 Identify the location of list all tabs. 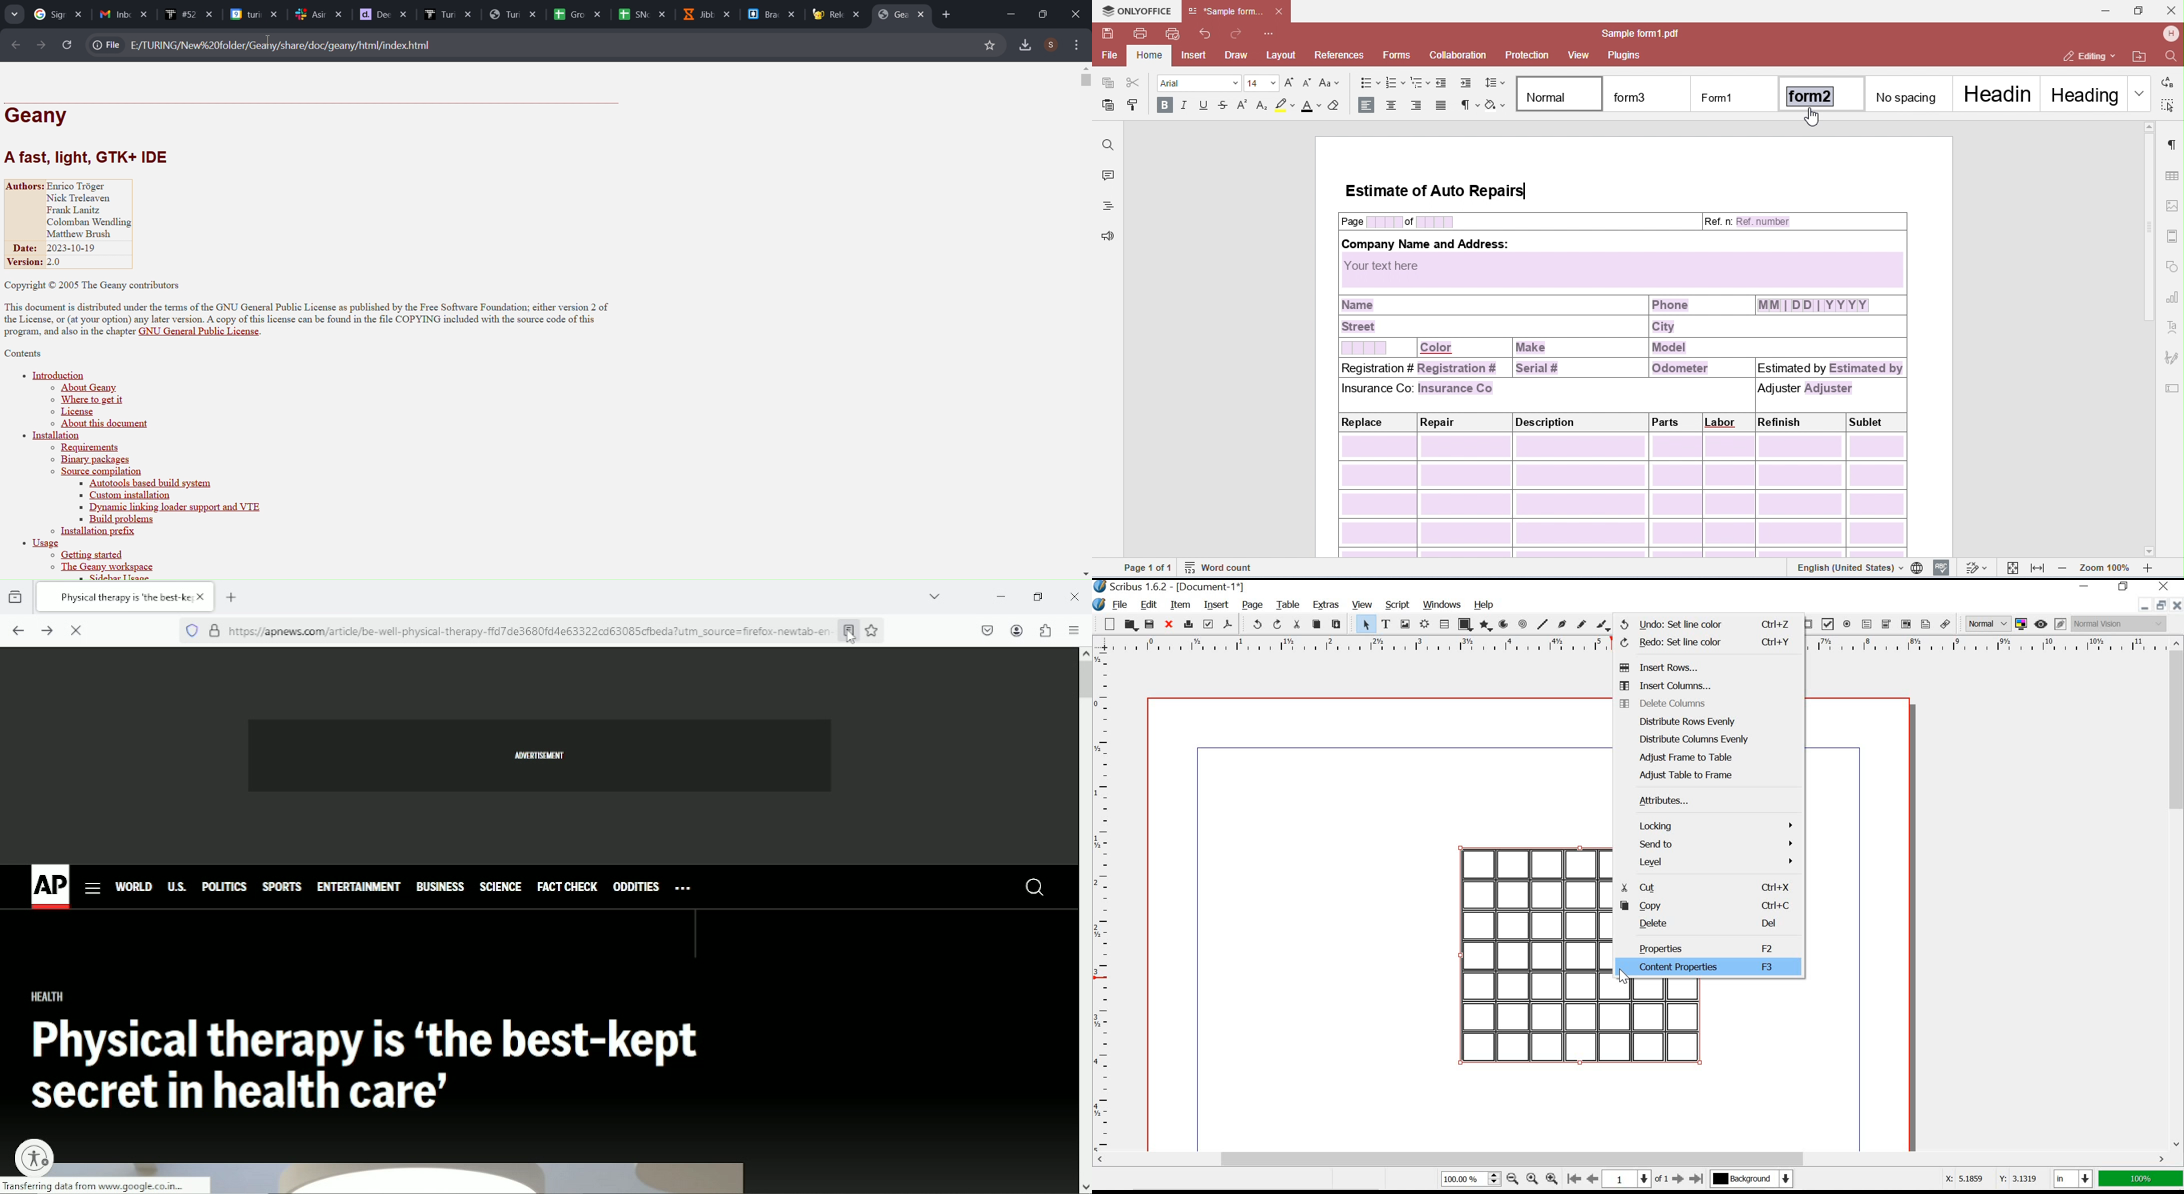
(938, 597).